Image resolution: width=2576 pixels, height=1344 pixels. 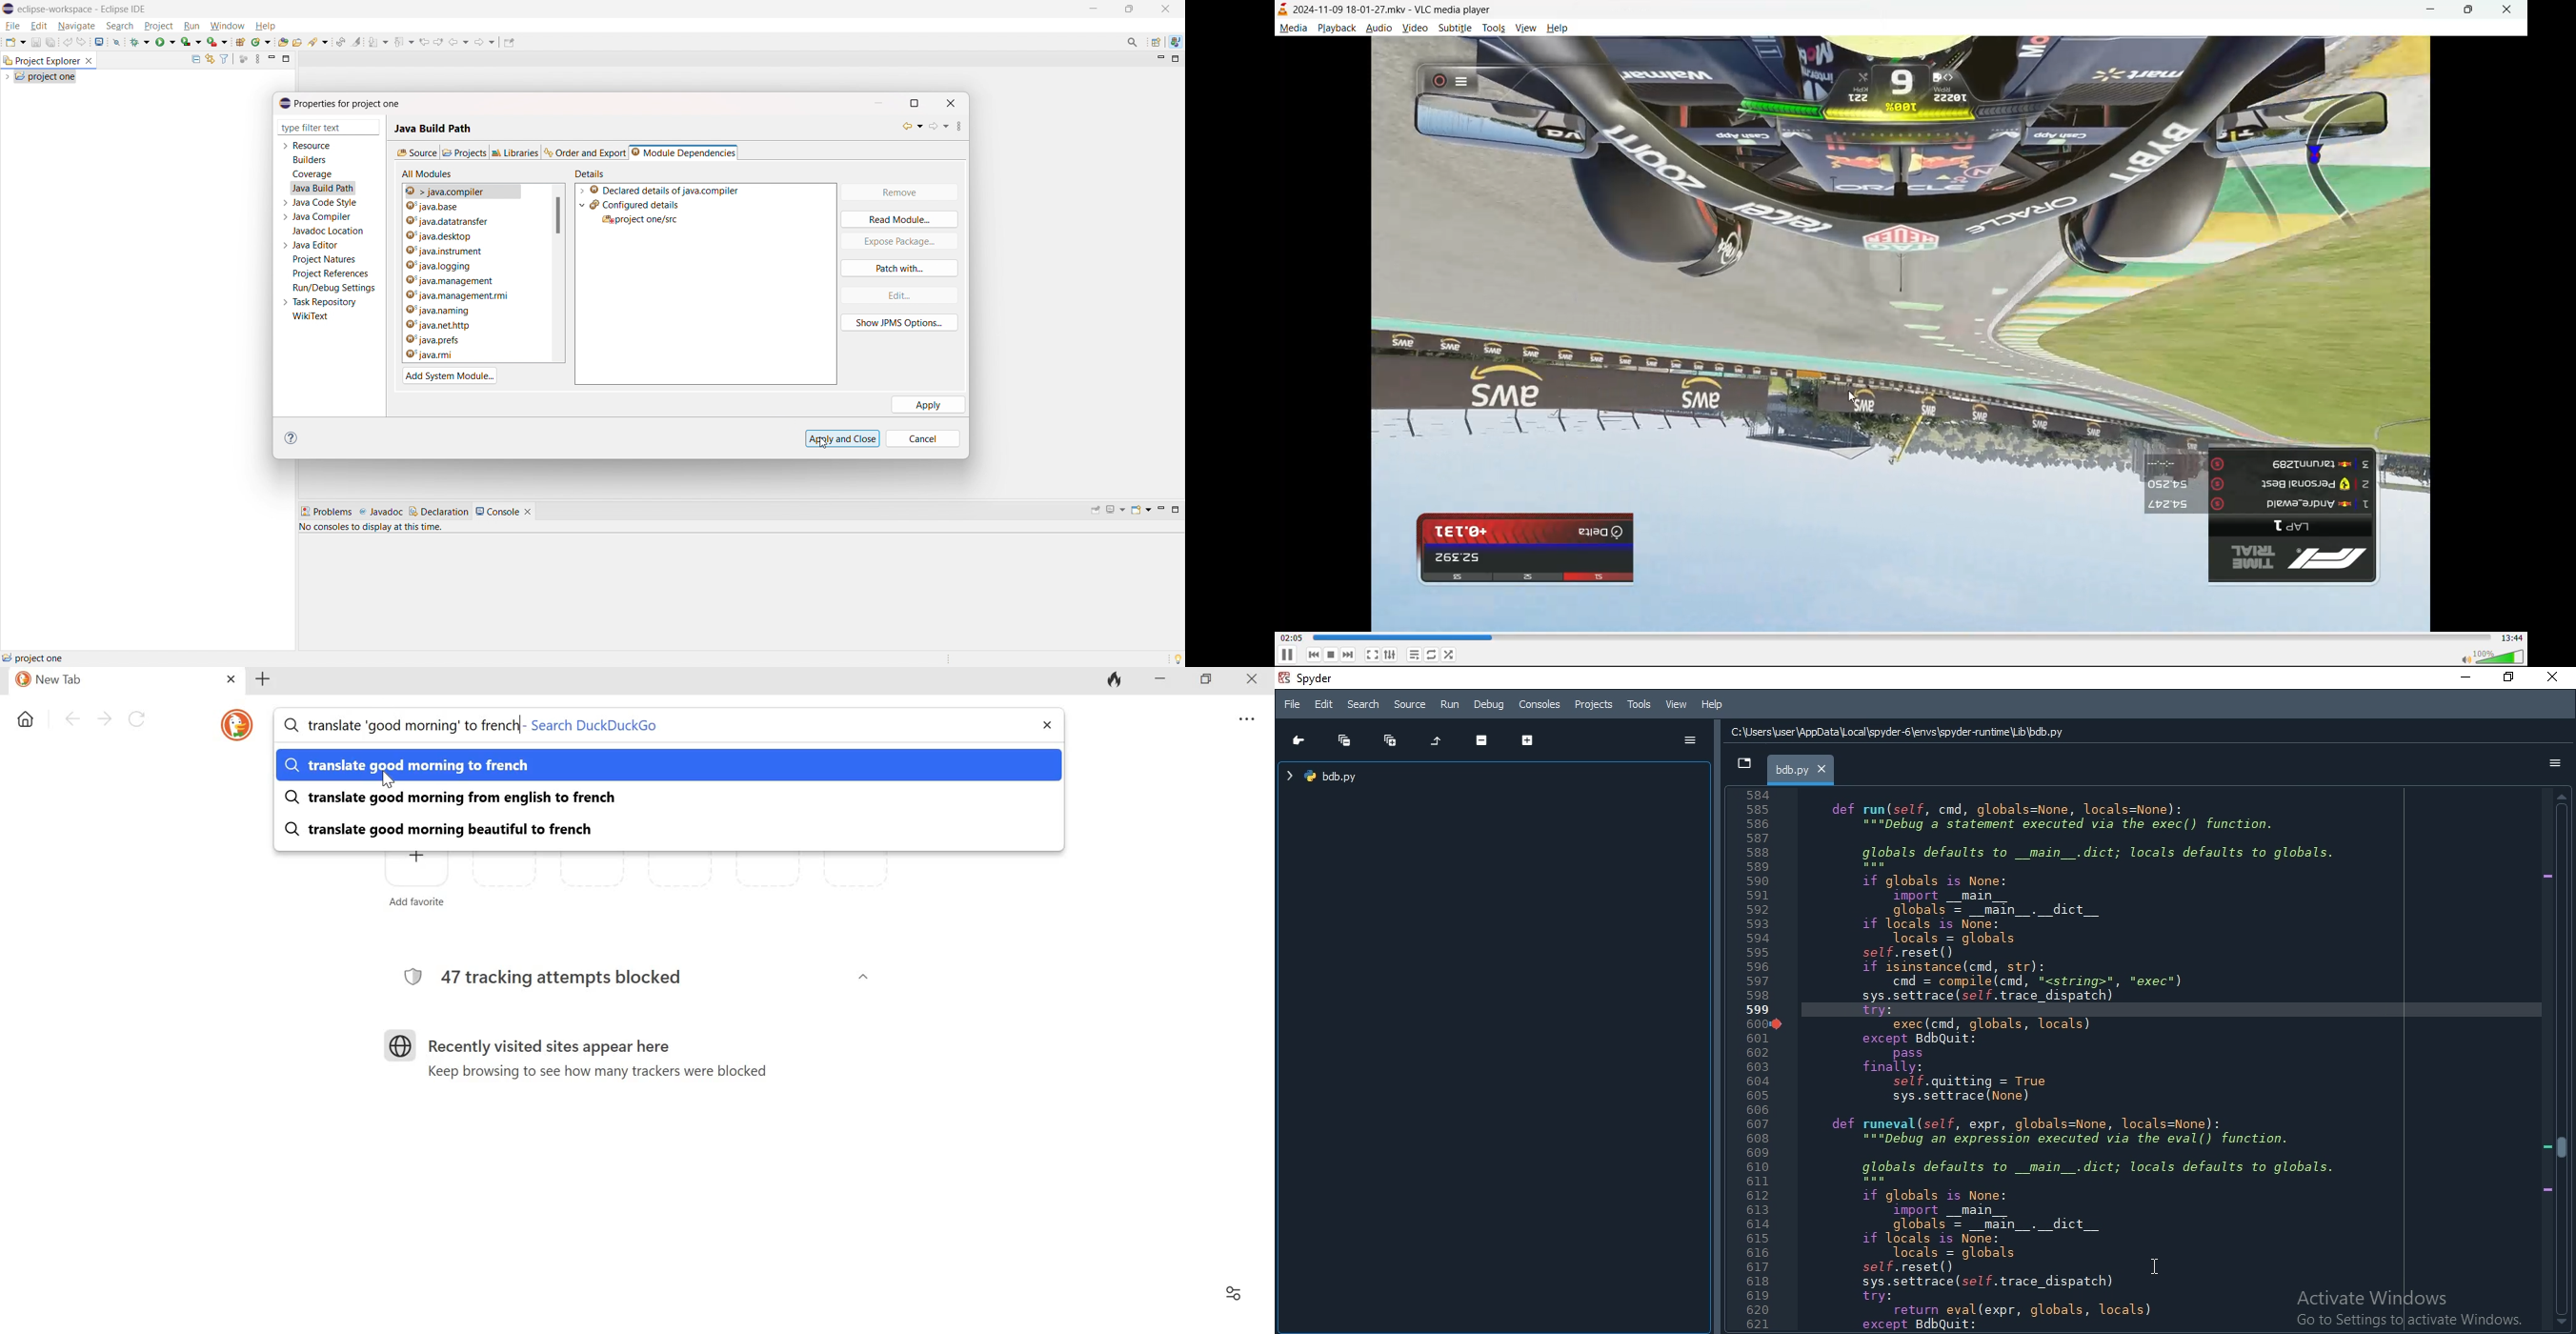 What do you see at coordinates (1801, 769) in the screenshot?
I see `bdb.py` at bounding box center [1801, 769].